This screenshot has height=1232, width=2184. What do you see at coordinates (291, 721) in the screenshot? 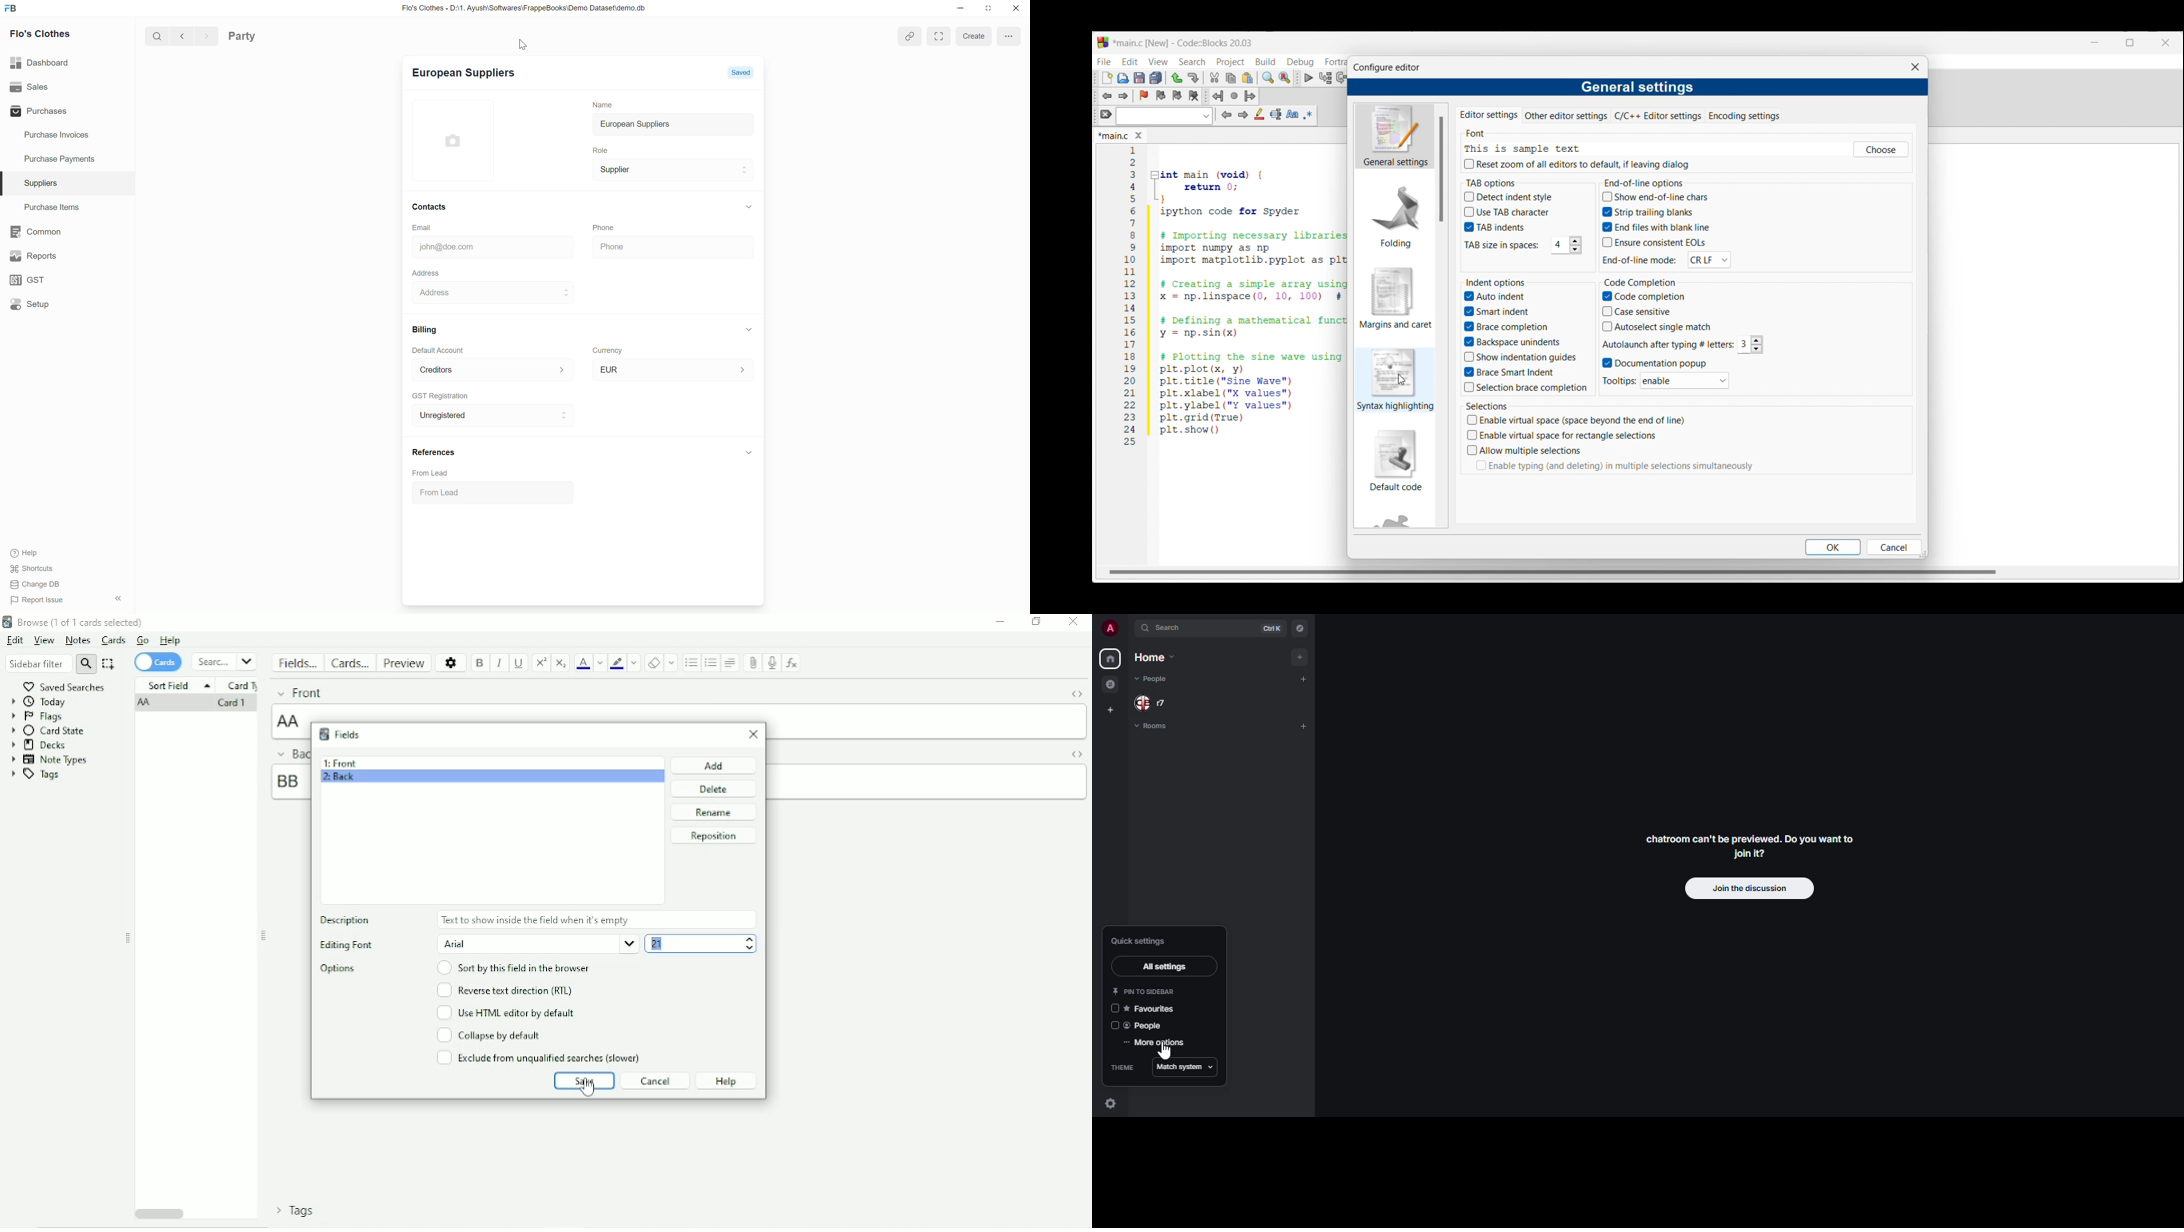
I see `AA` at bounding box center [291, 721].